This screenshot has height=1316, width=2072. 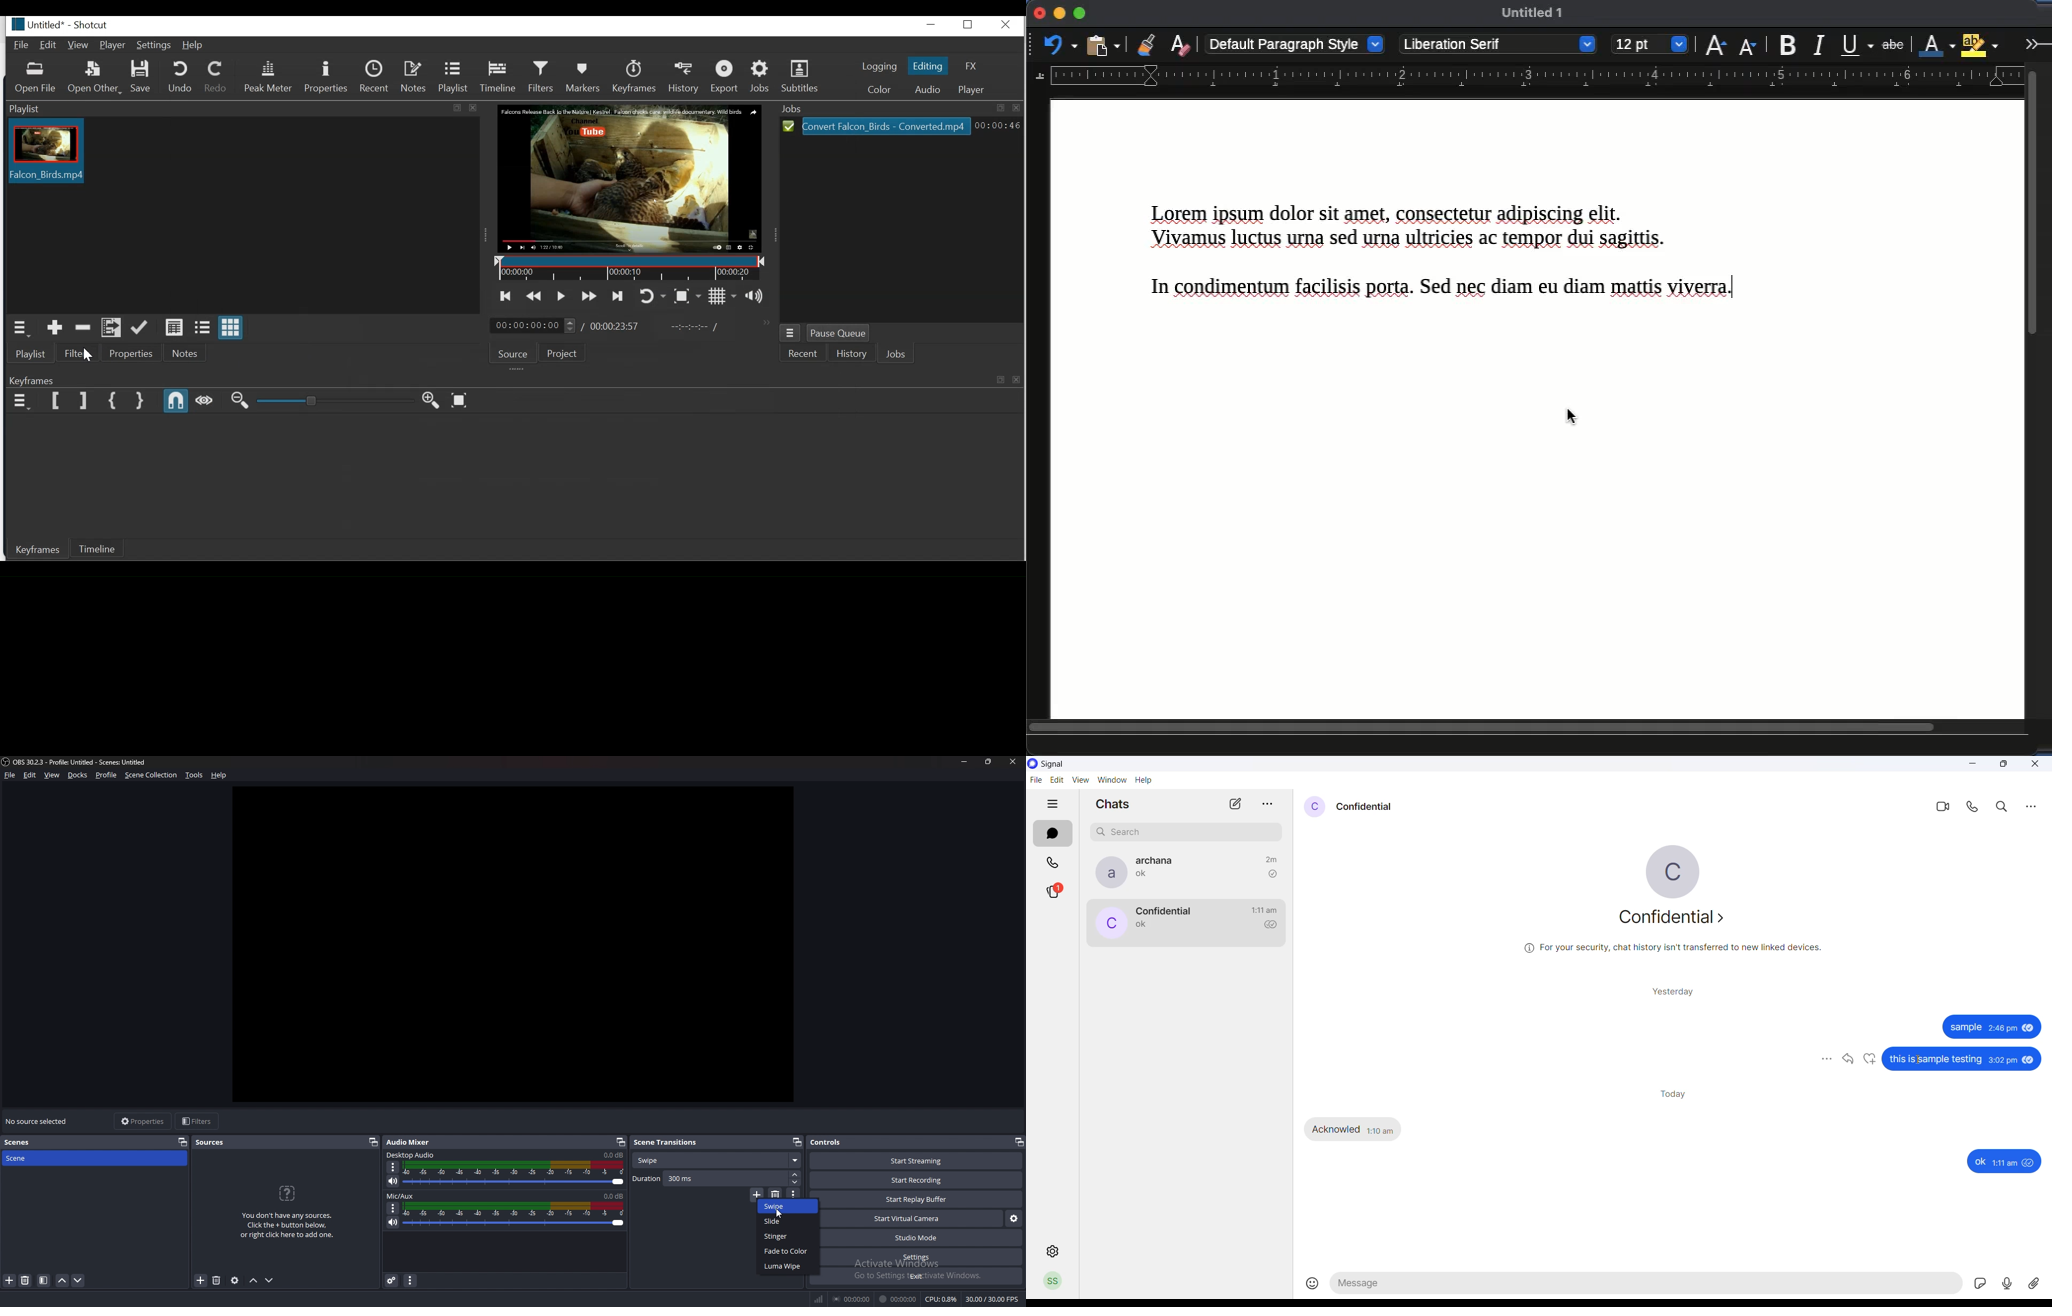 I want to click on contact profile picture, so click(x=1313, y=807).